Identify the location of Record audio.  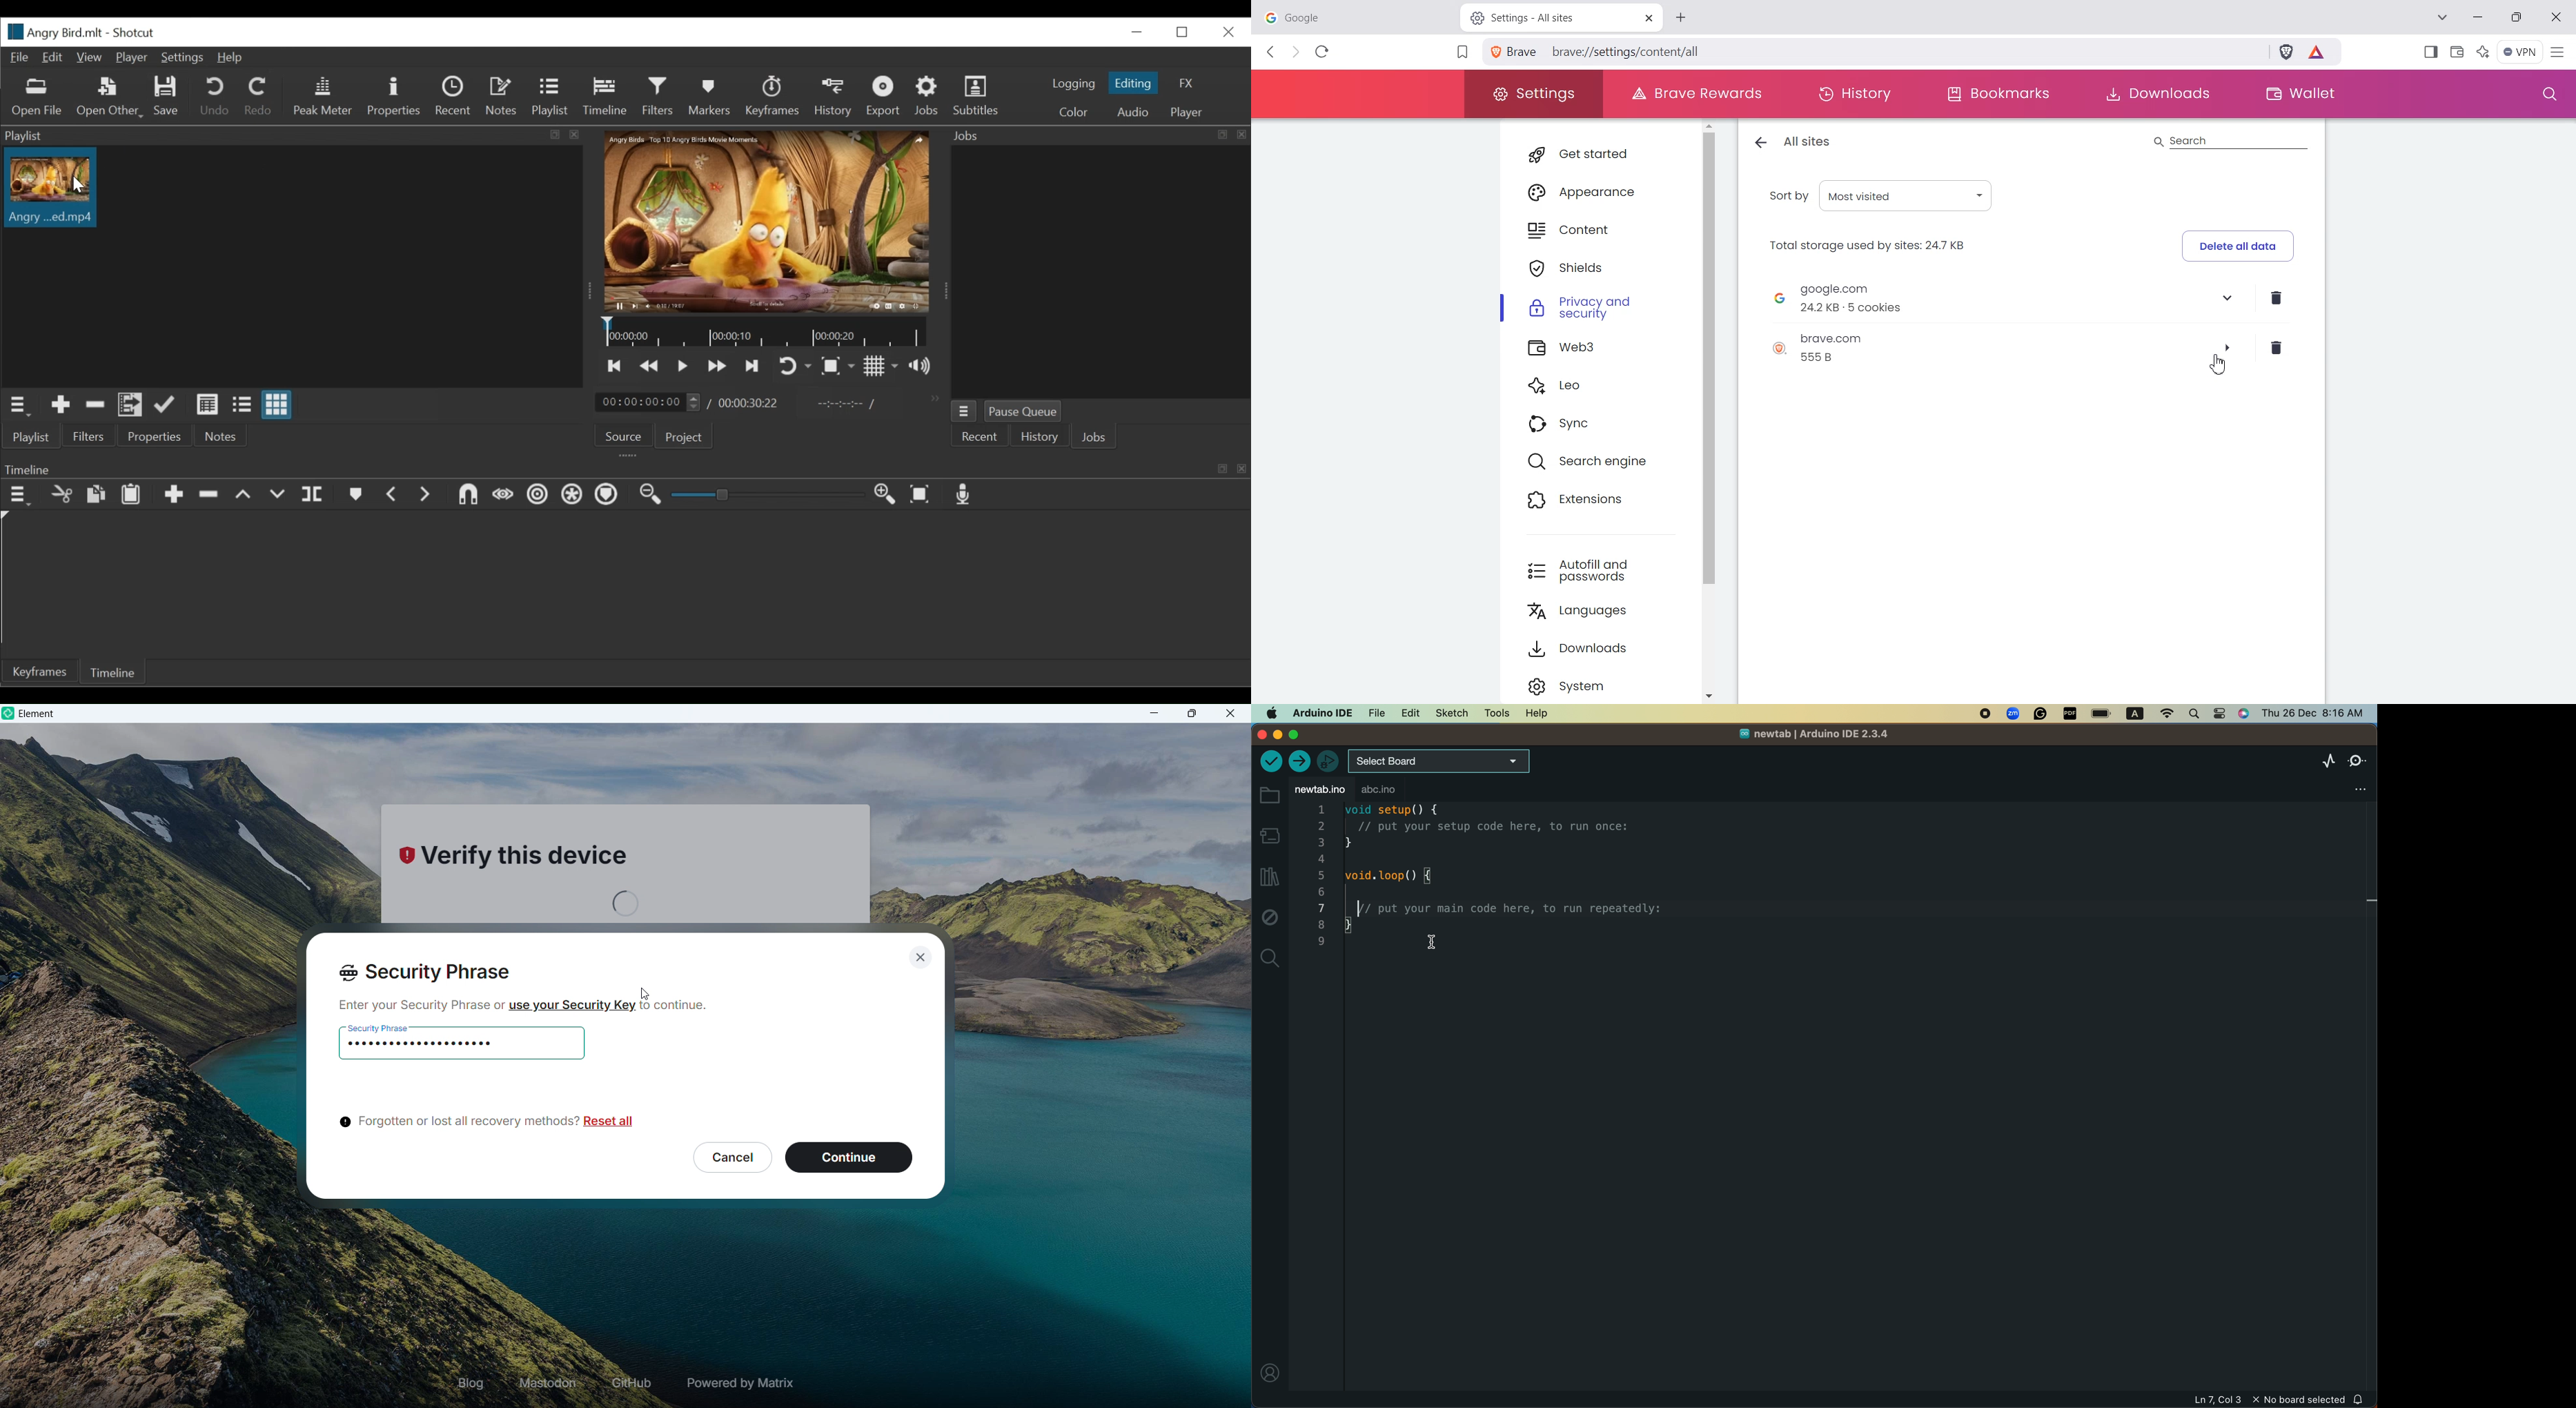
(965, 495).